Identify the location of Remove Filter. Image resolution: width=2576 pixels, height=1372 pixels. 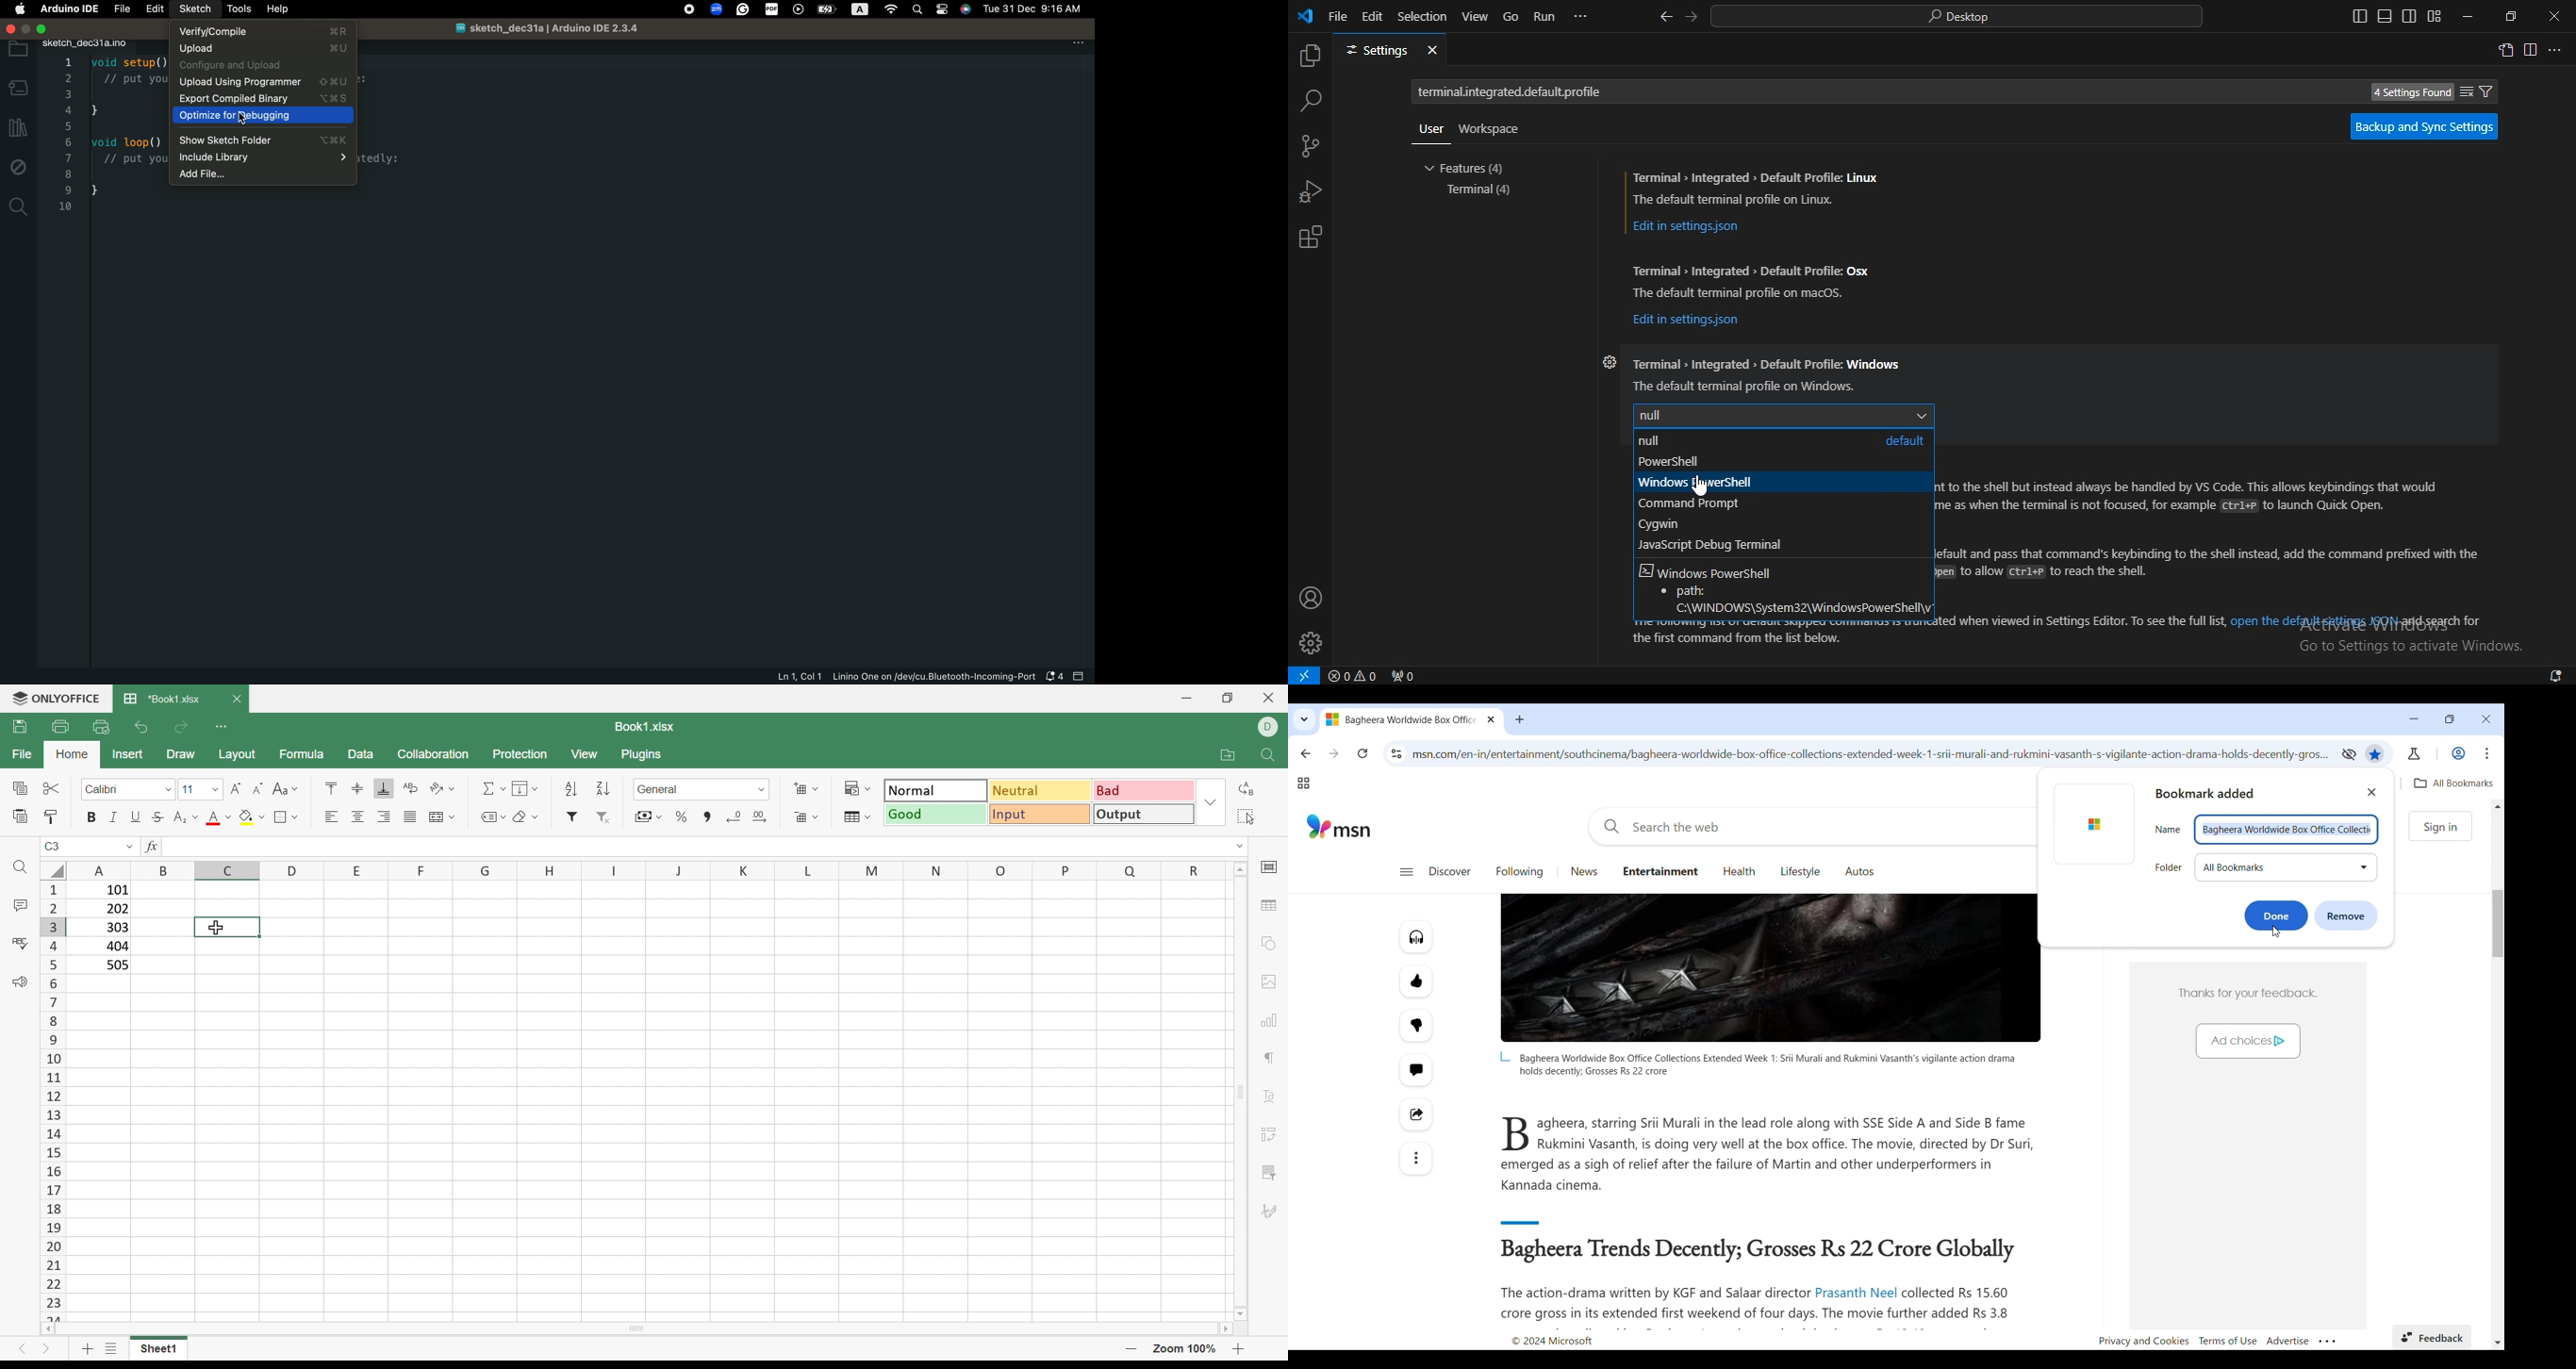
(603, 818).